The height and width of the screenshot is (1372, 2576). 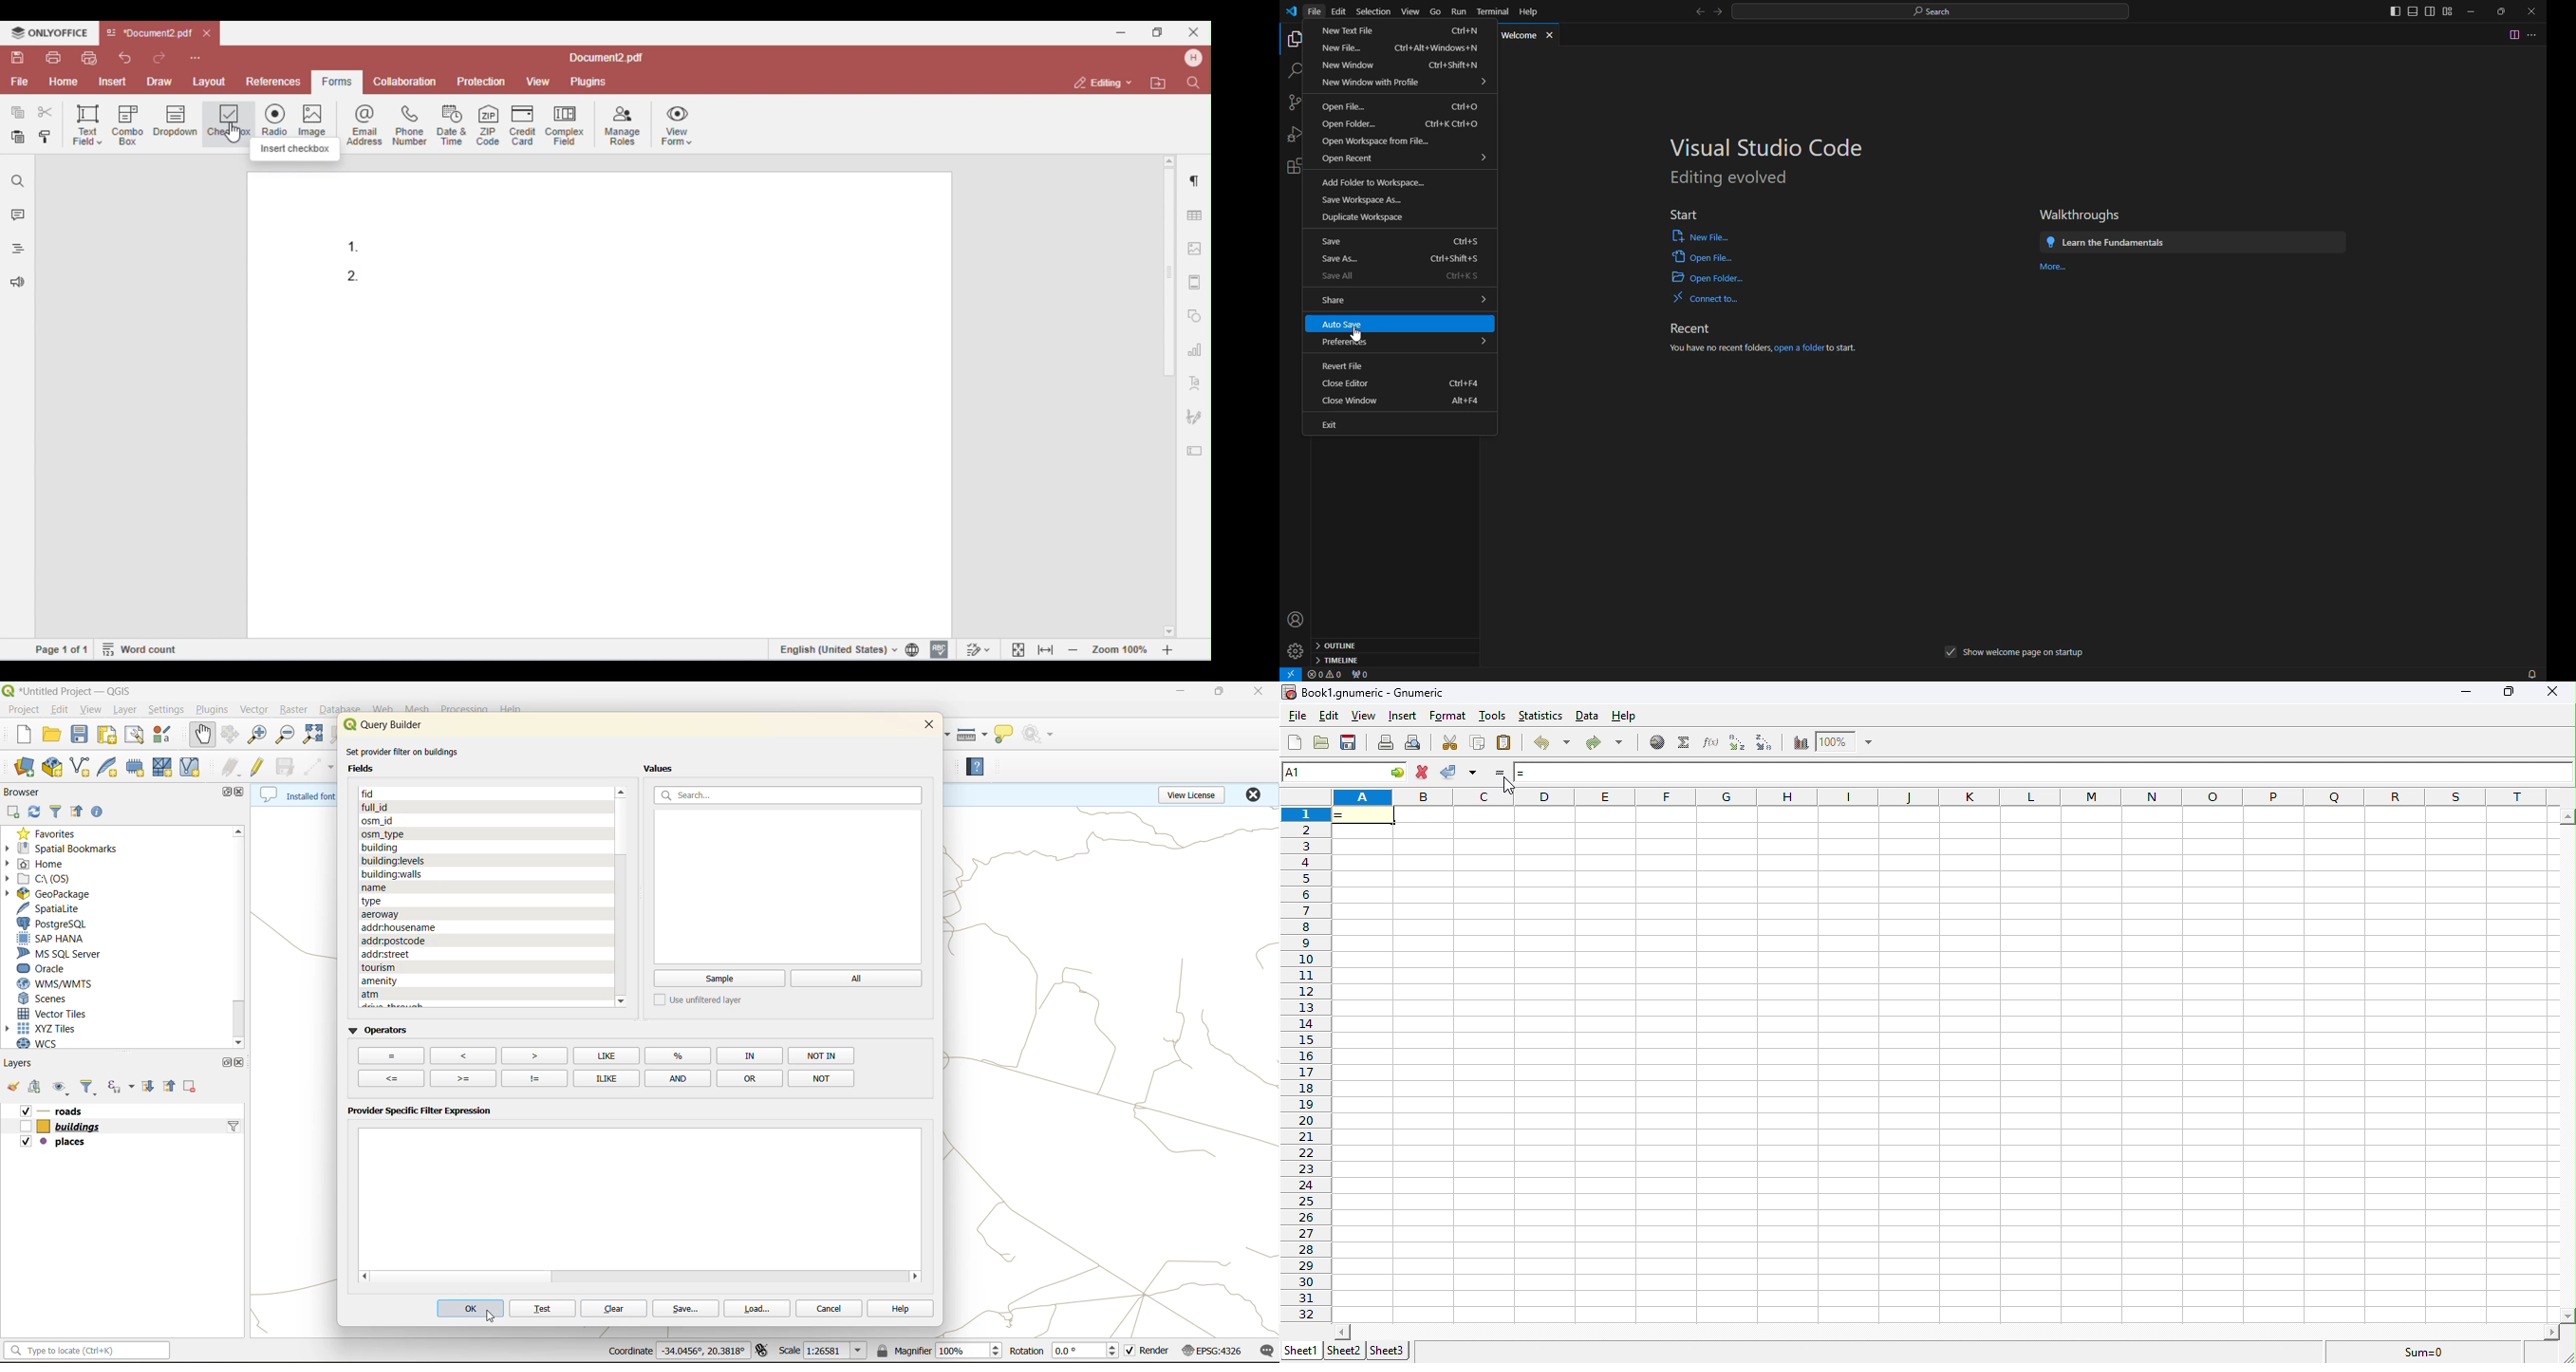 What do you see at coordinates (199, 736) in the screenshot?
I see `pan map` at bounding box center [199, 736].